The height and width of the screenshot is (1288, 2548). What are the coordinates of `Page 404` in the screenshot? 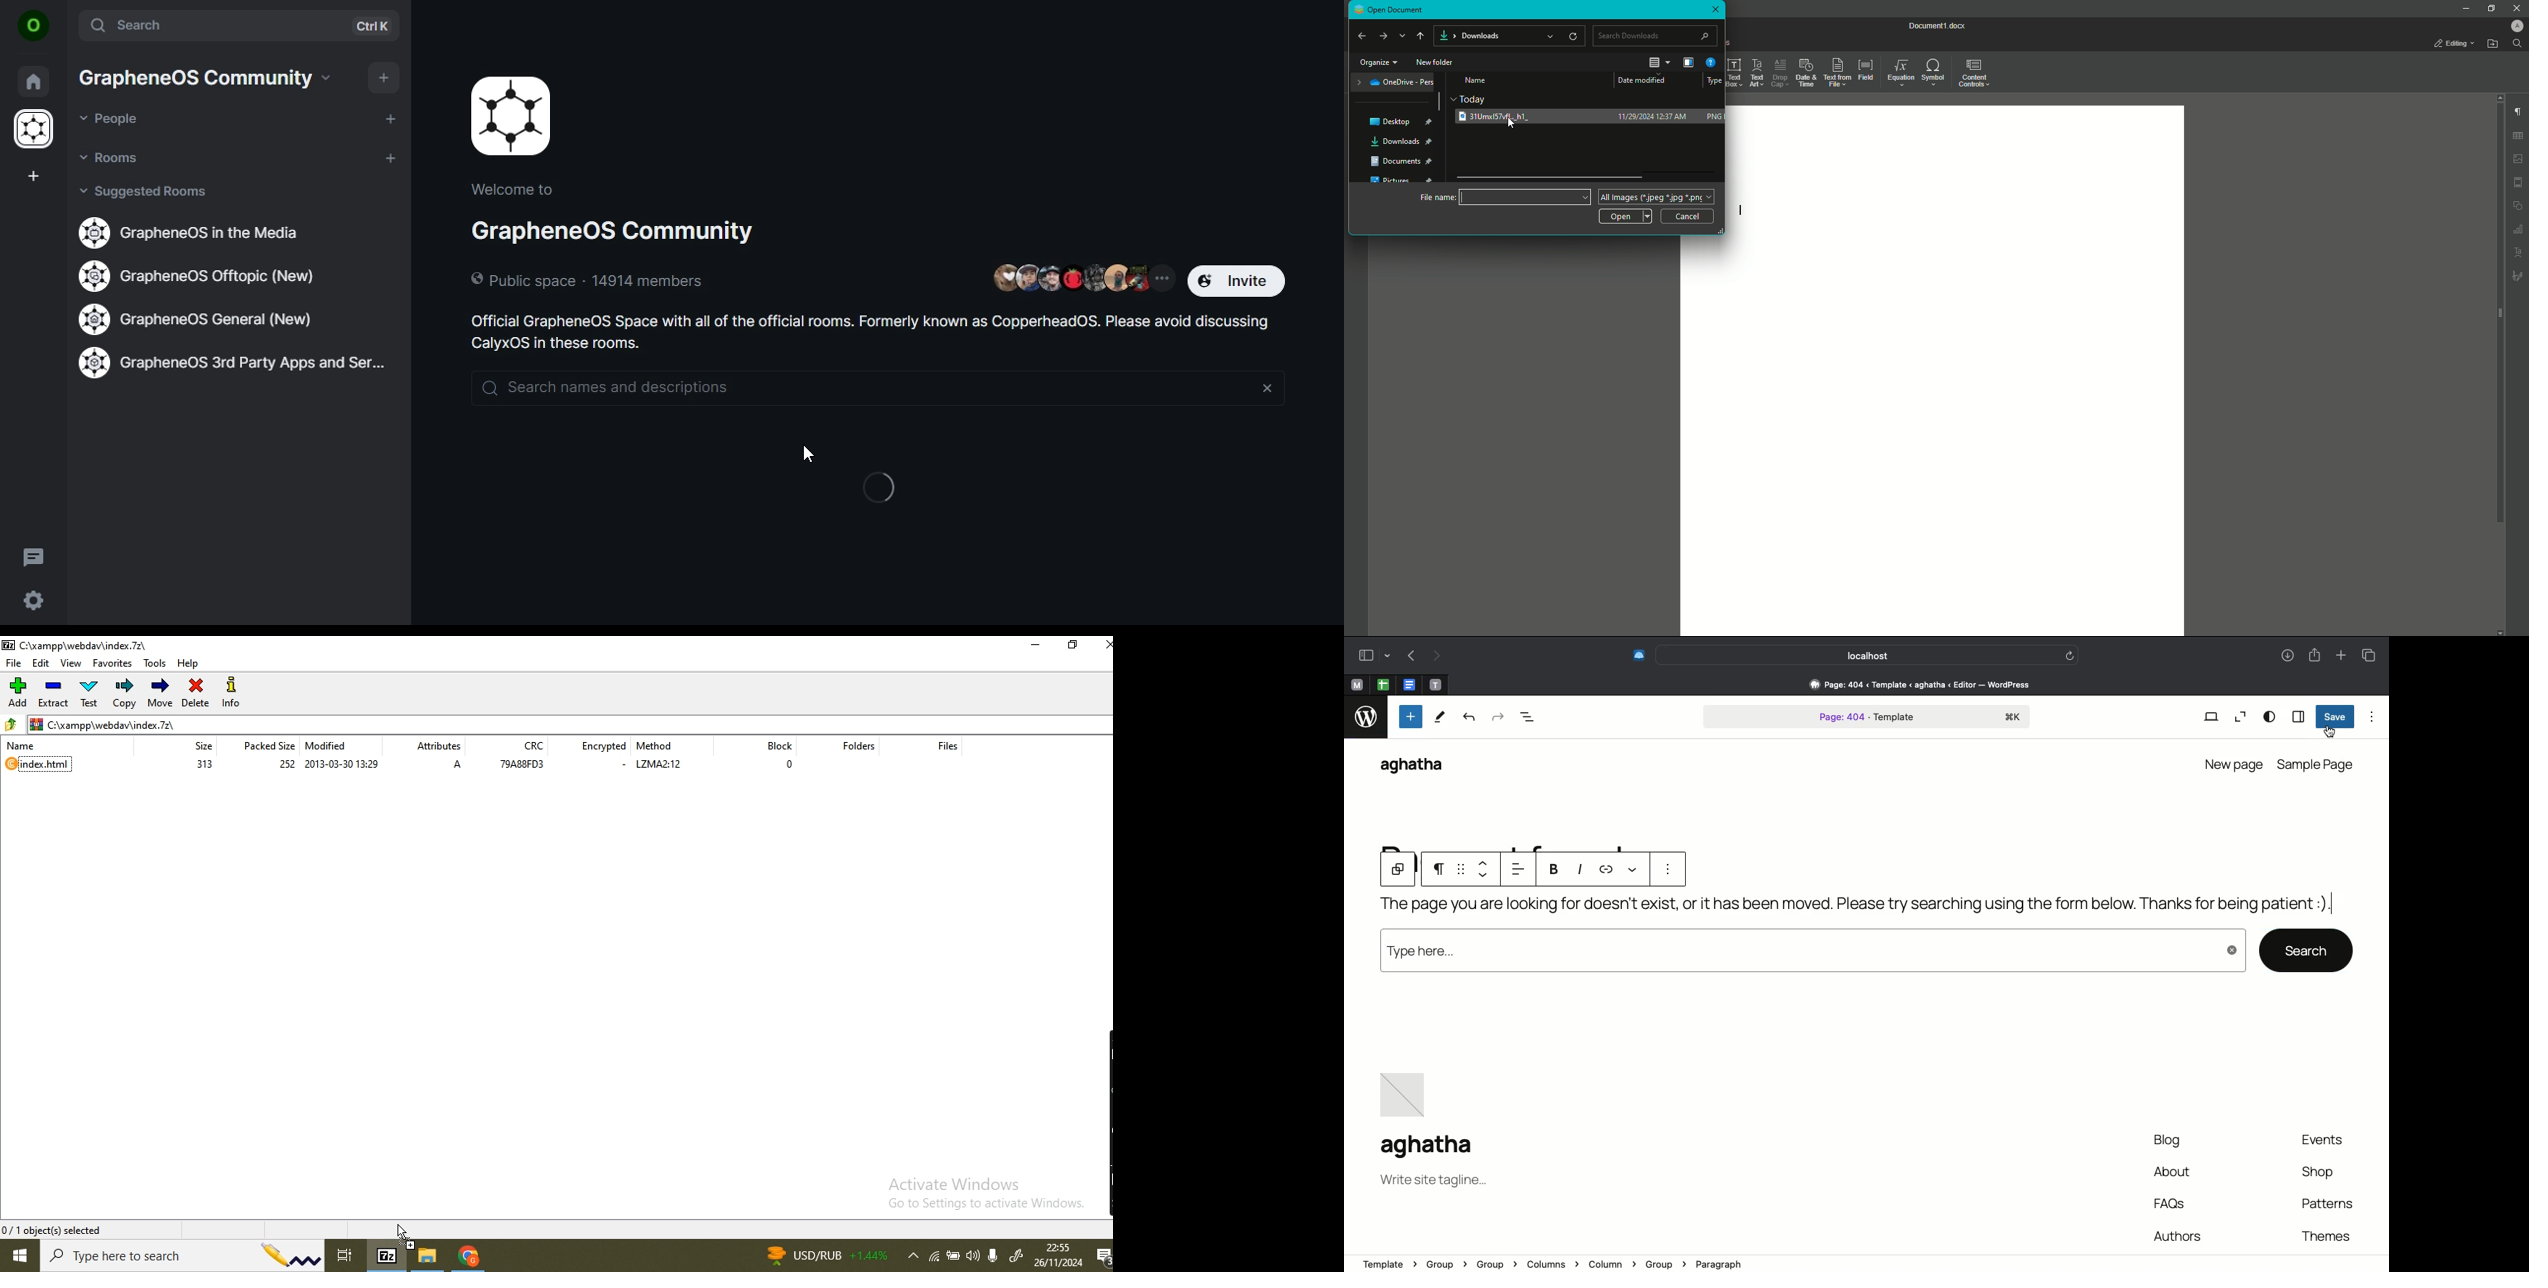 It's located at (1867, 718).